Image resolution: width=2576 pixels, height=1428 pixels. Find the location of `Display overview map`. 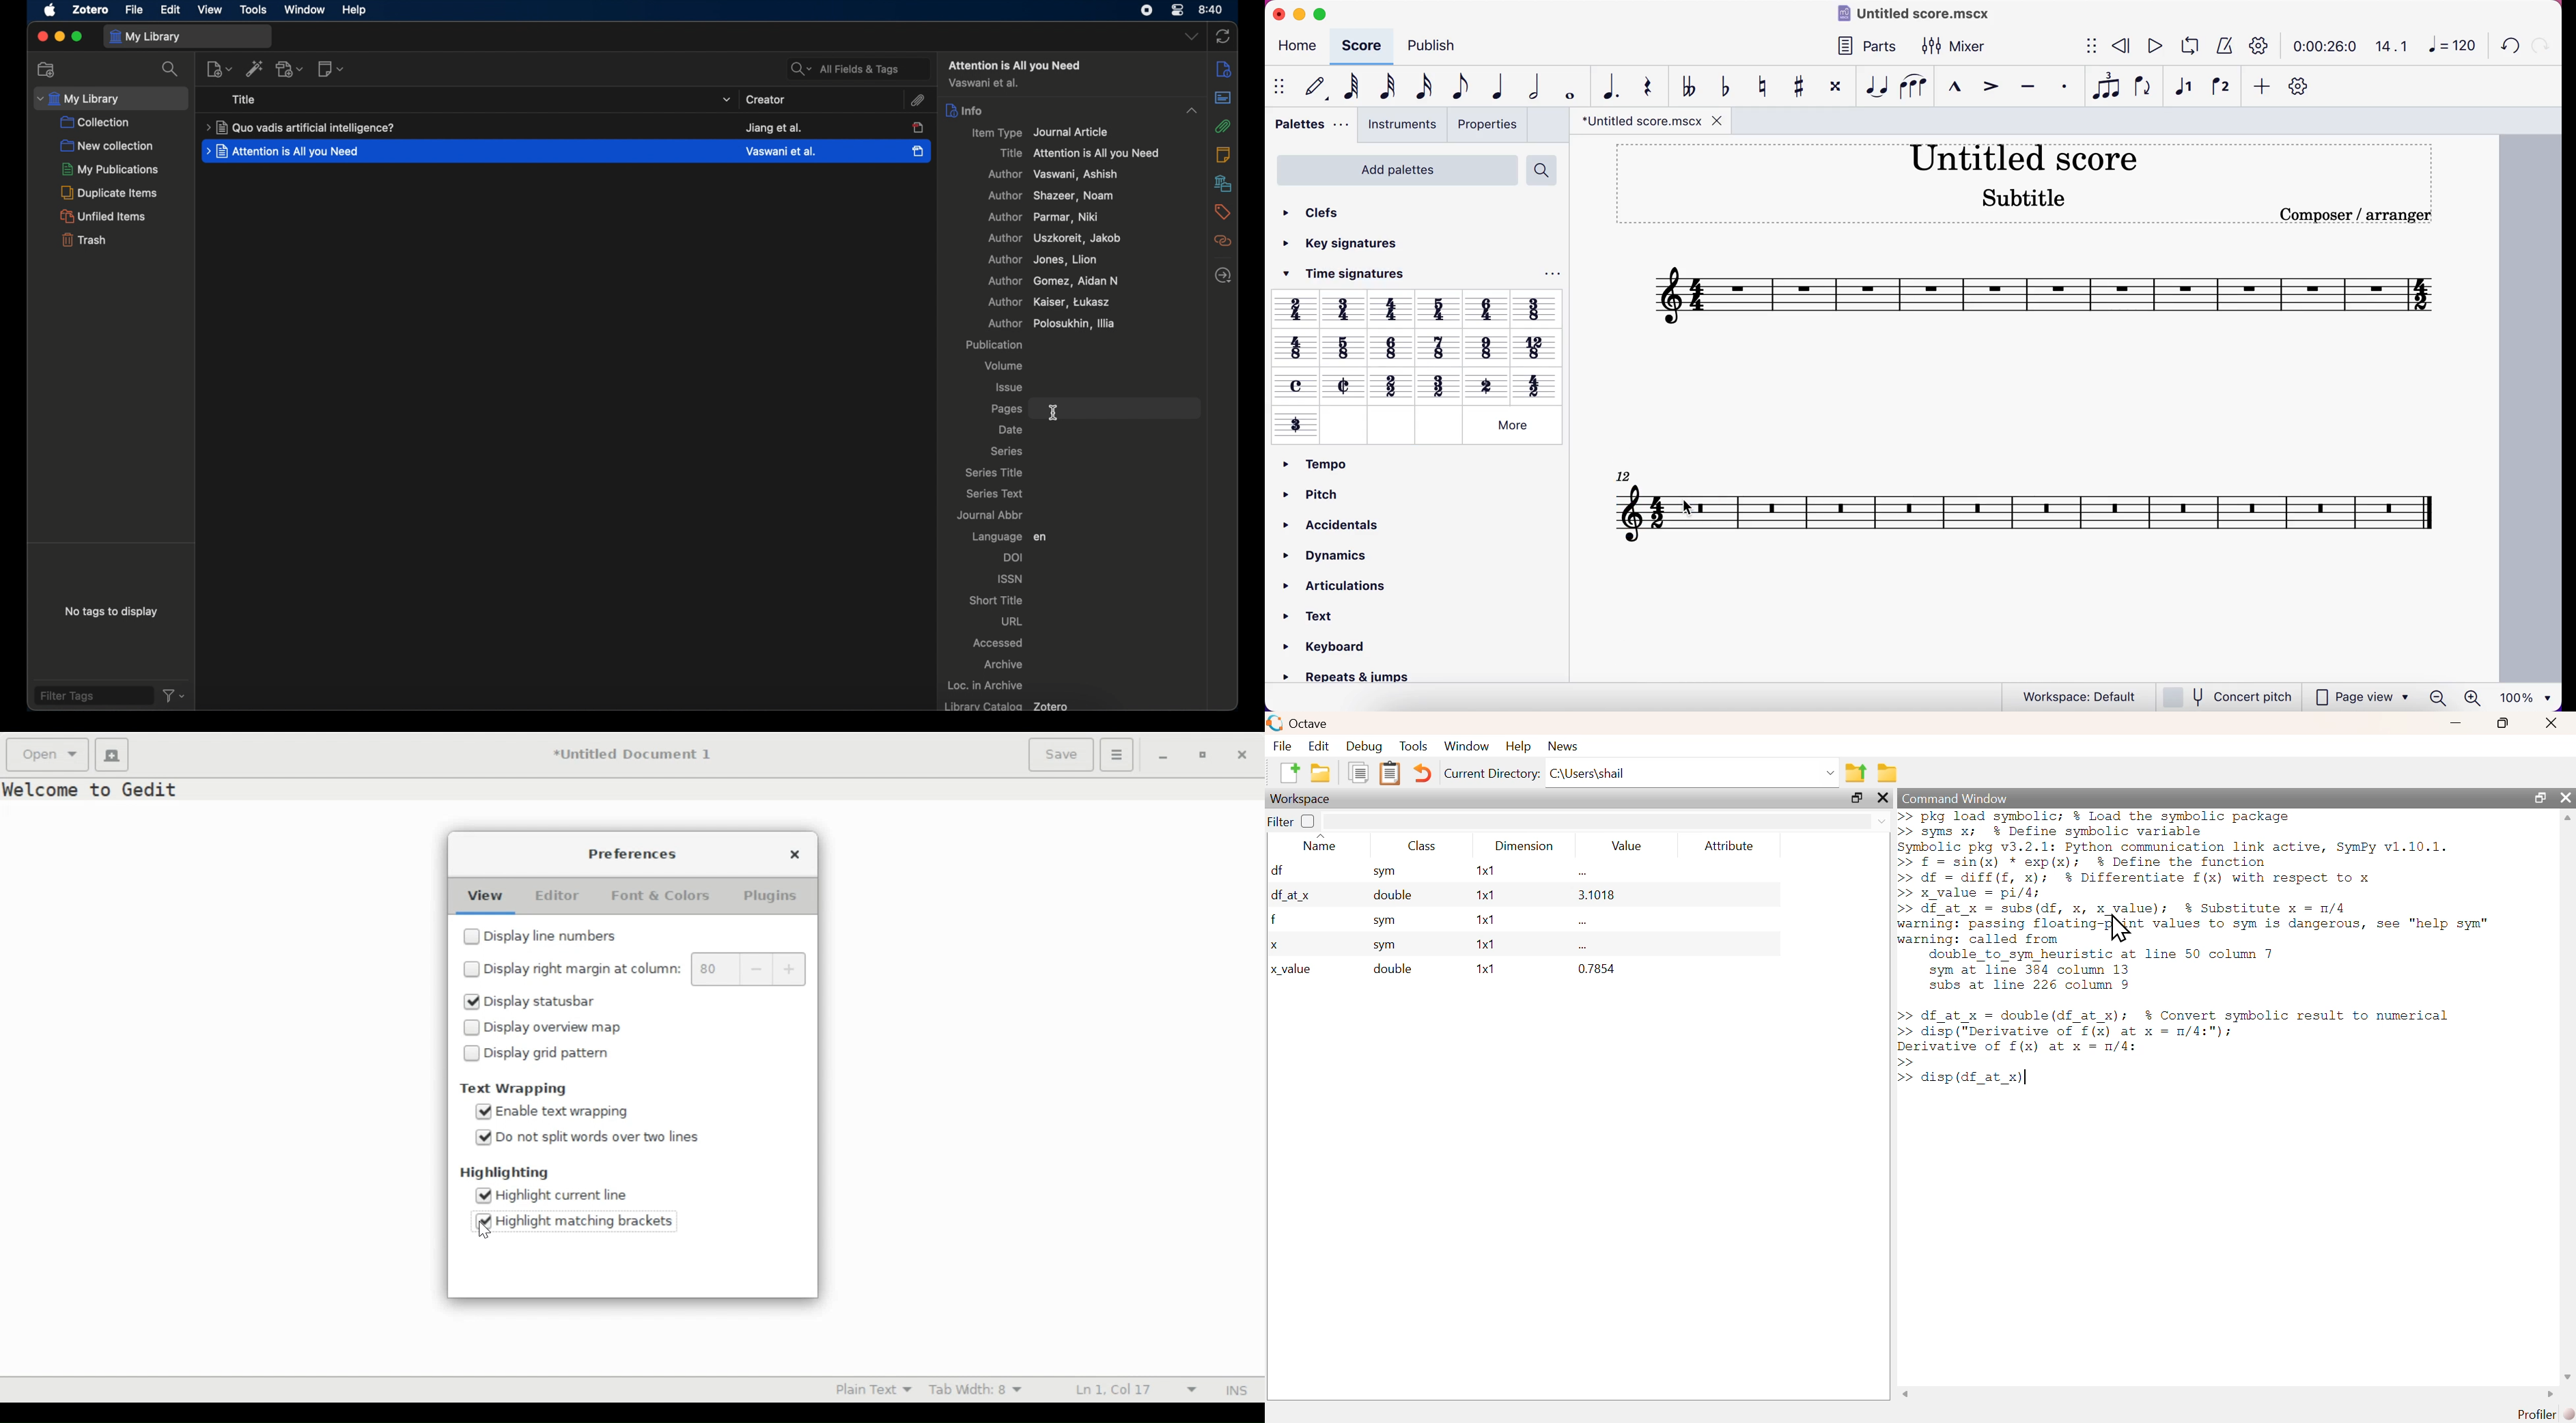

Display overview map is located at coordinates (561, 1027).